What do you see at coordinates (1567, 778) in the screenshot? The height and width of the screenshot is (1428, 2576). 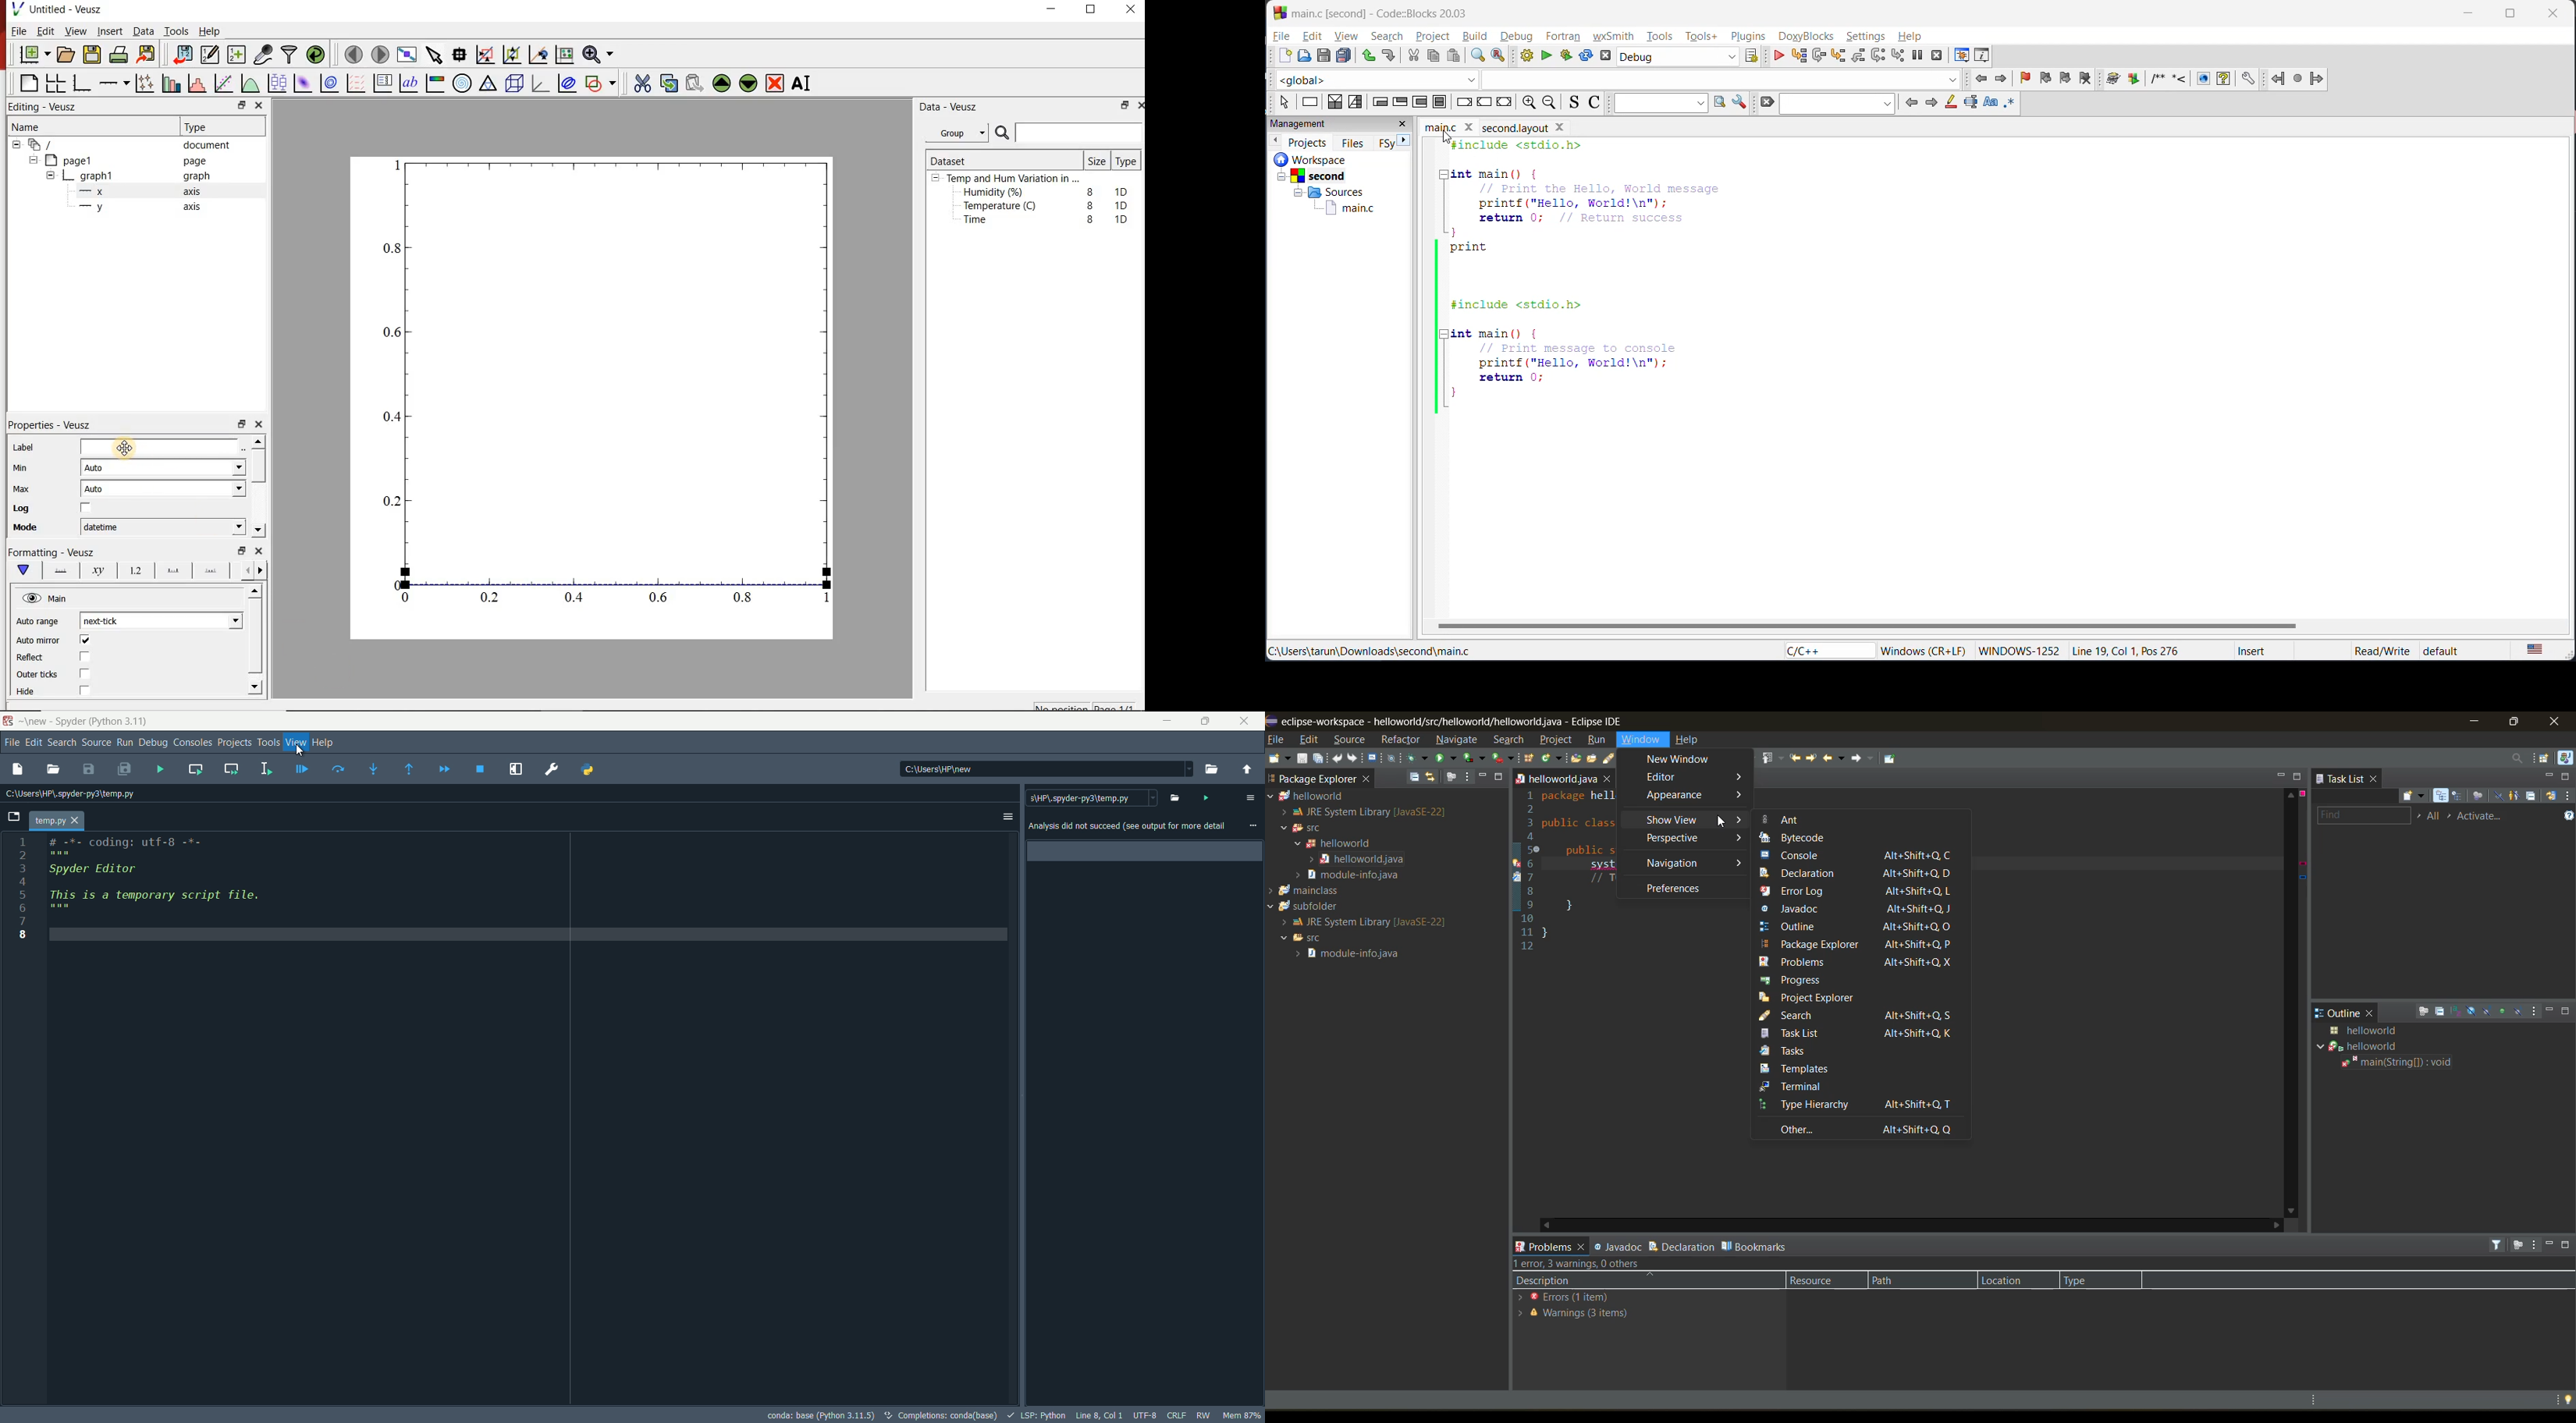 I see `helloworld java` at bounding box center [1567, 778].